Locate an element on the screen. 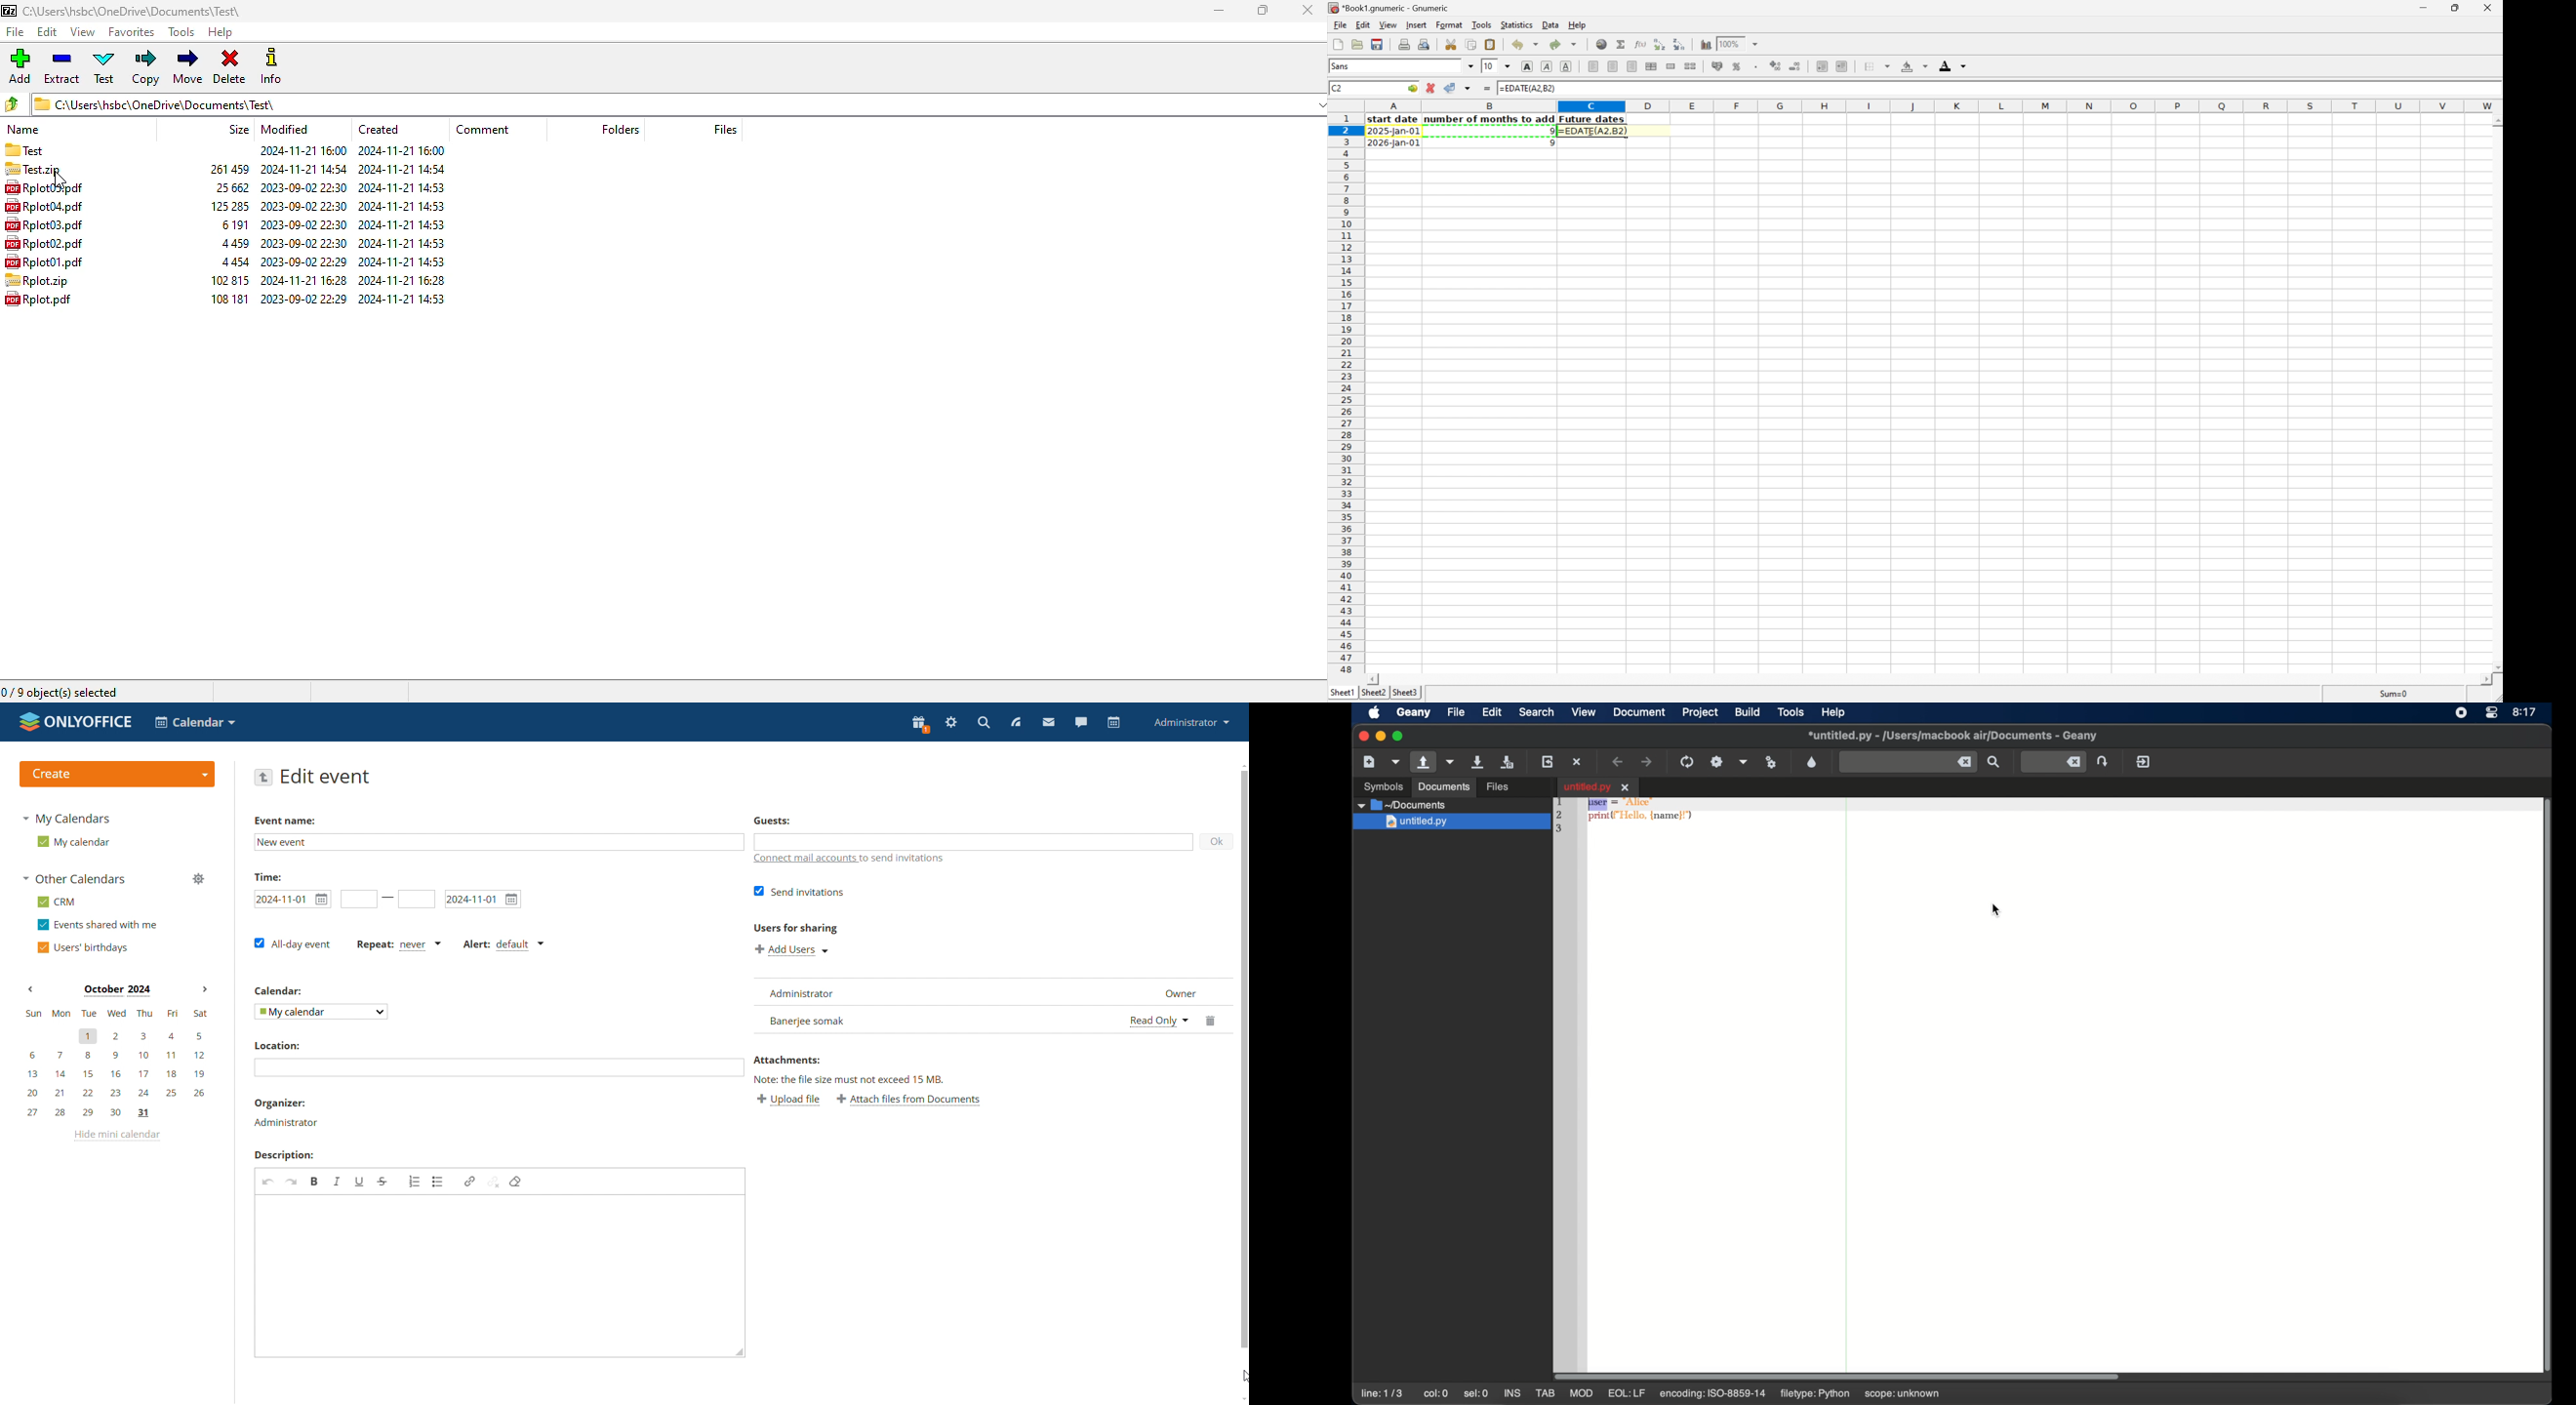  Foreground is located at coordinates (1954, 65).